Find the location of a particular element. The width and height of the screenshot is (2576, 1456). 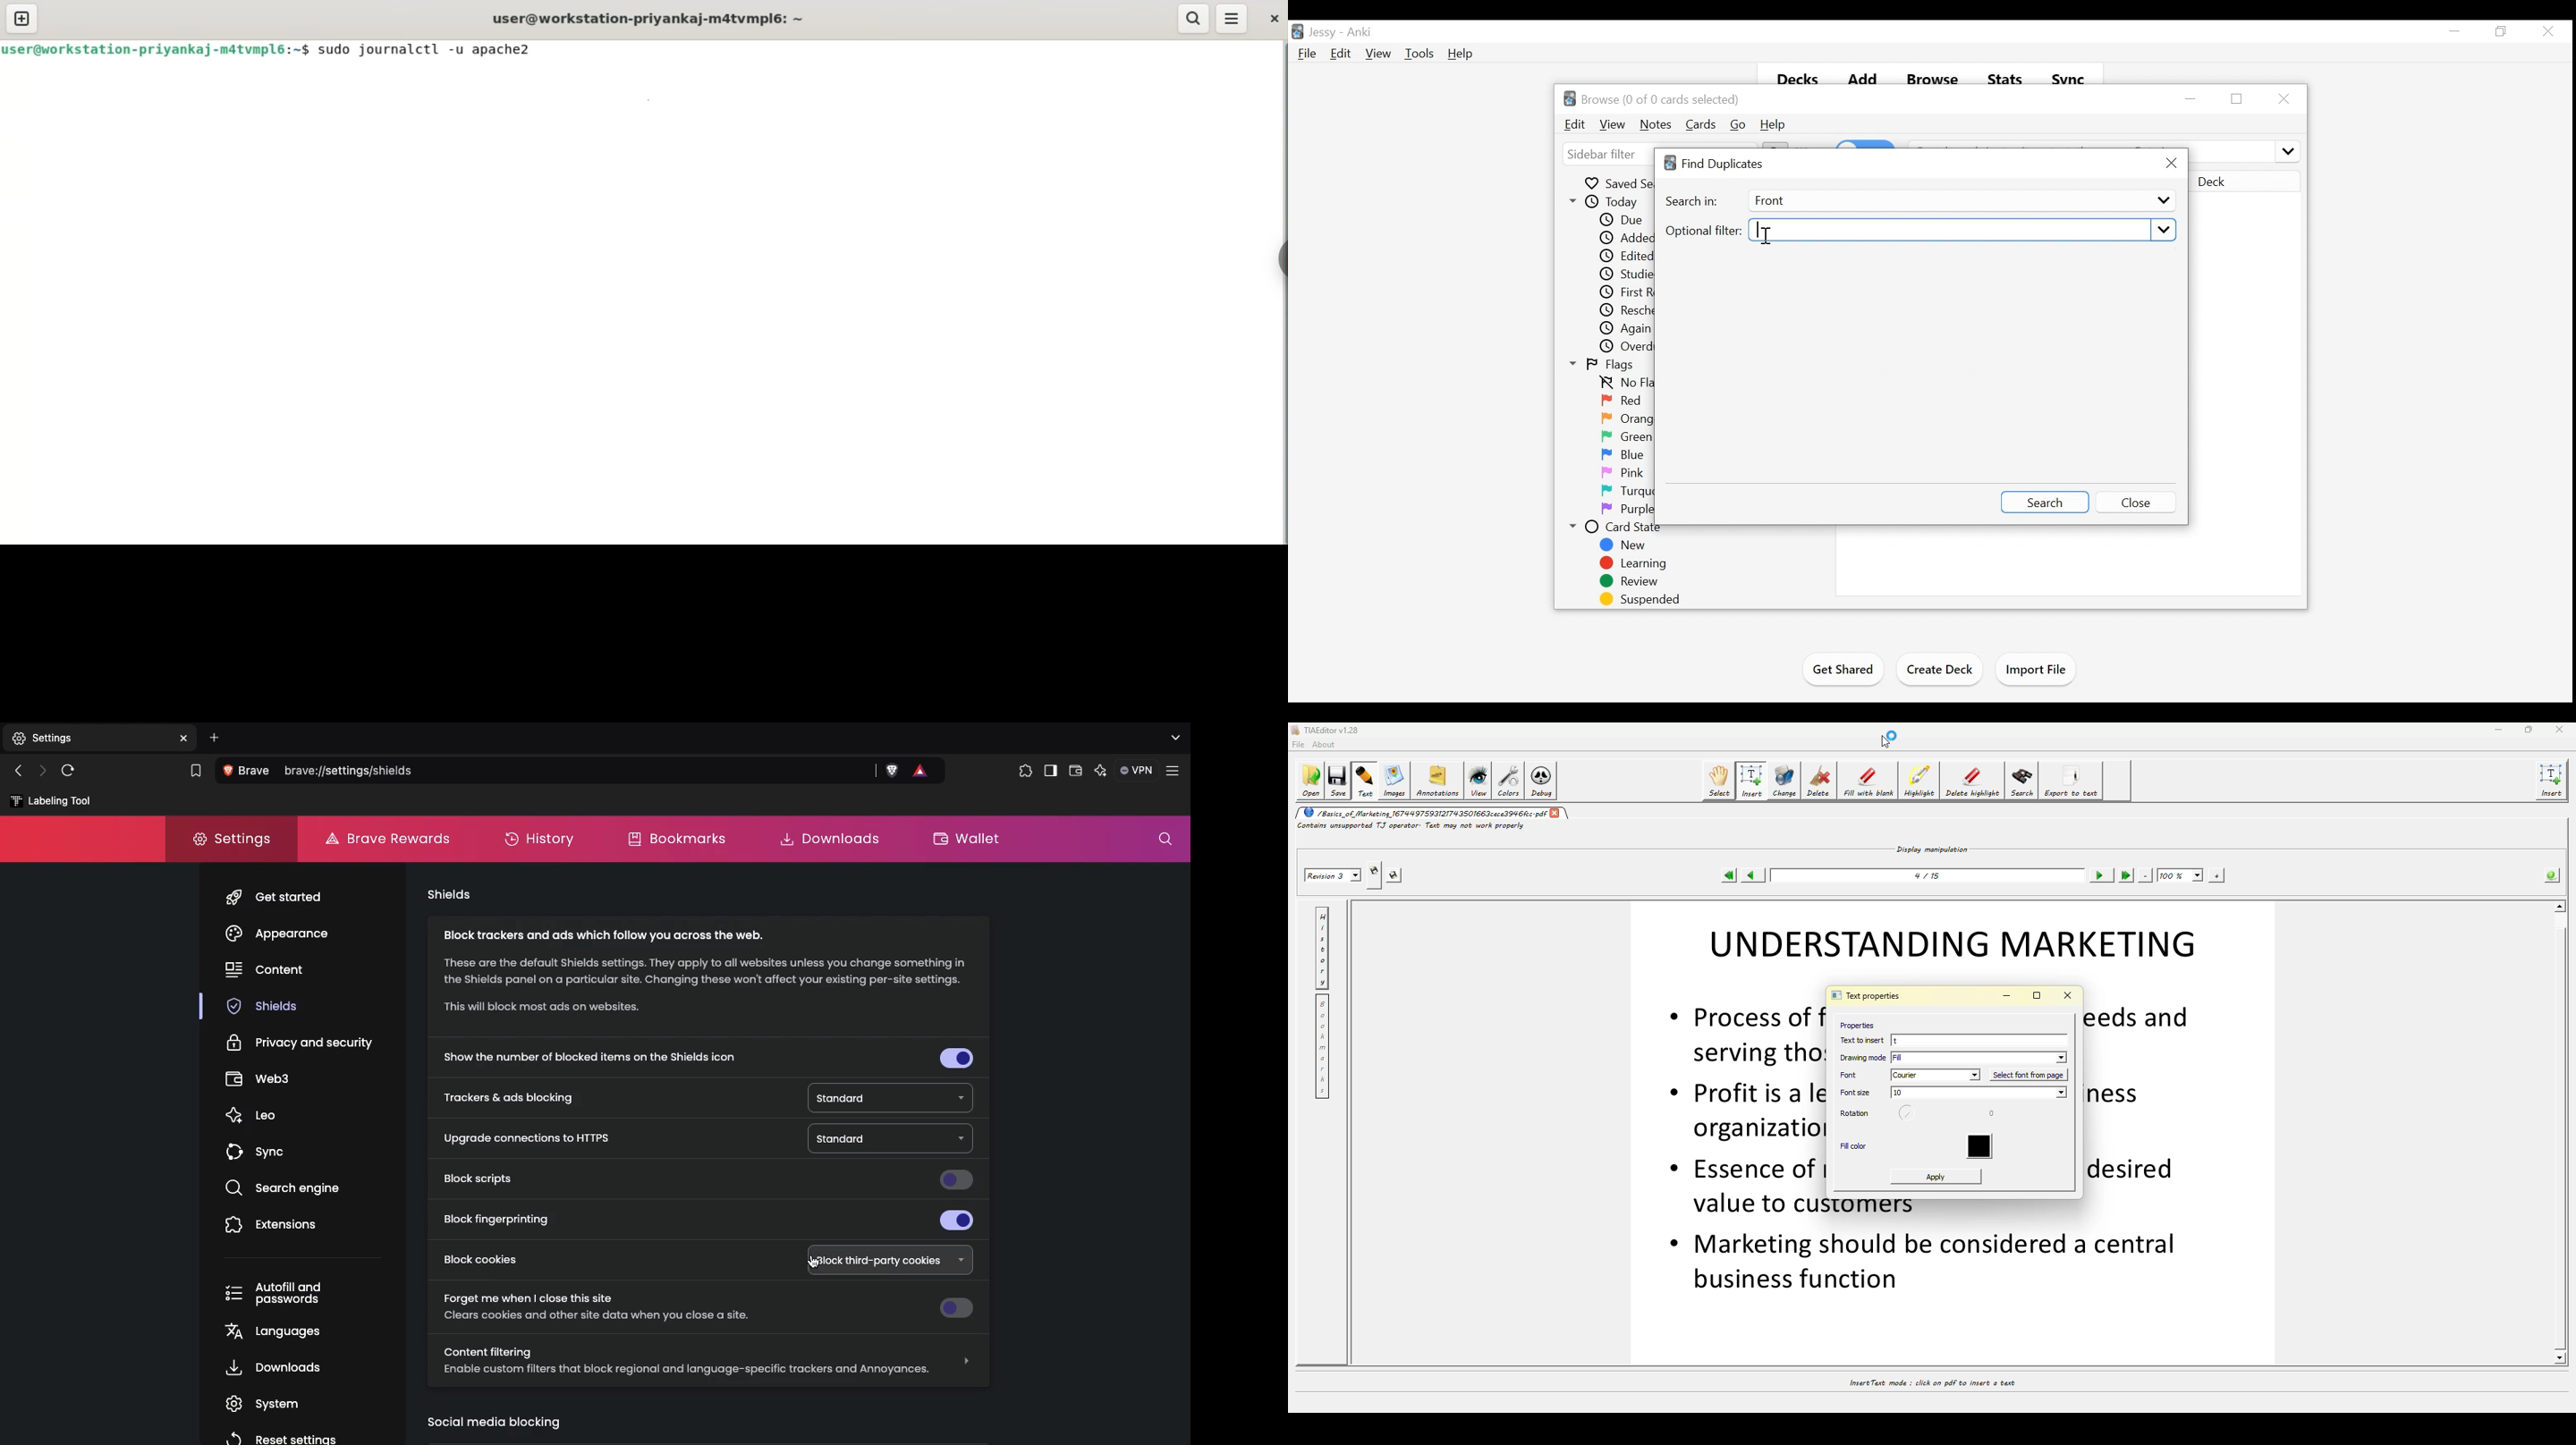

brave shields is located at coordinates (889, 770).